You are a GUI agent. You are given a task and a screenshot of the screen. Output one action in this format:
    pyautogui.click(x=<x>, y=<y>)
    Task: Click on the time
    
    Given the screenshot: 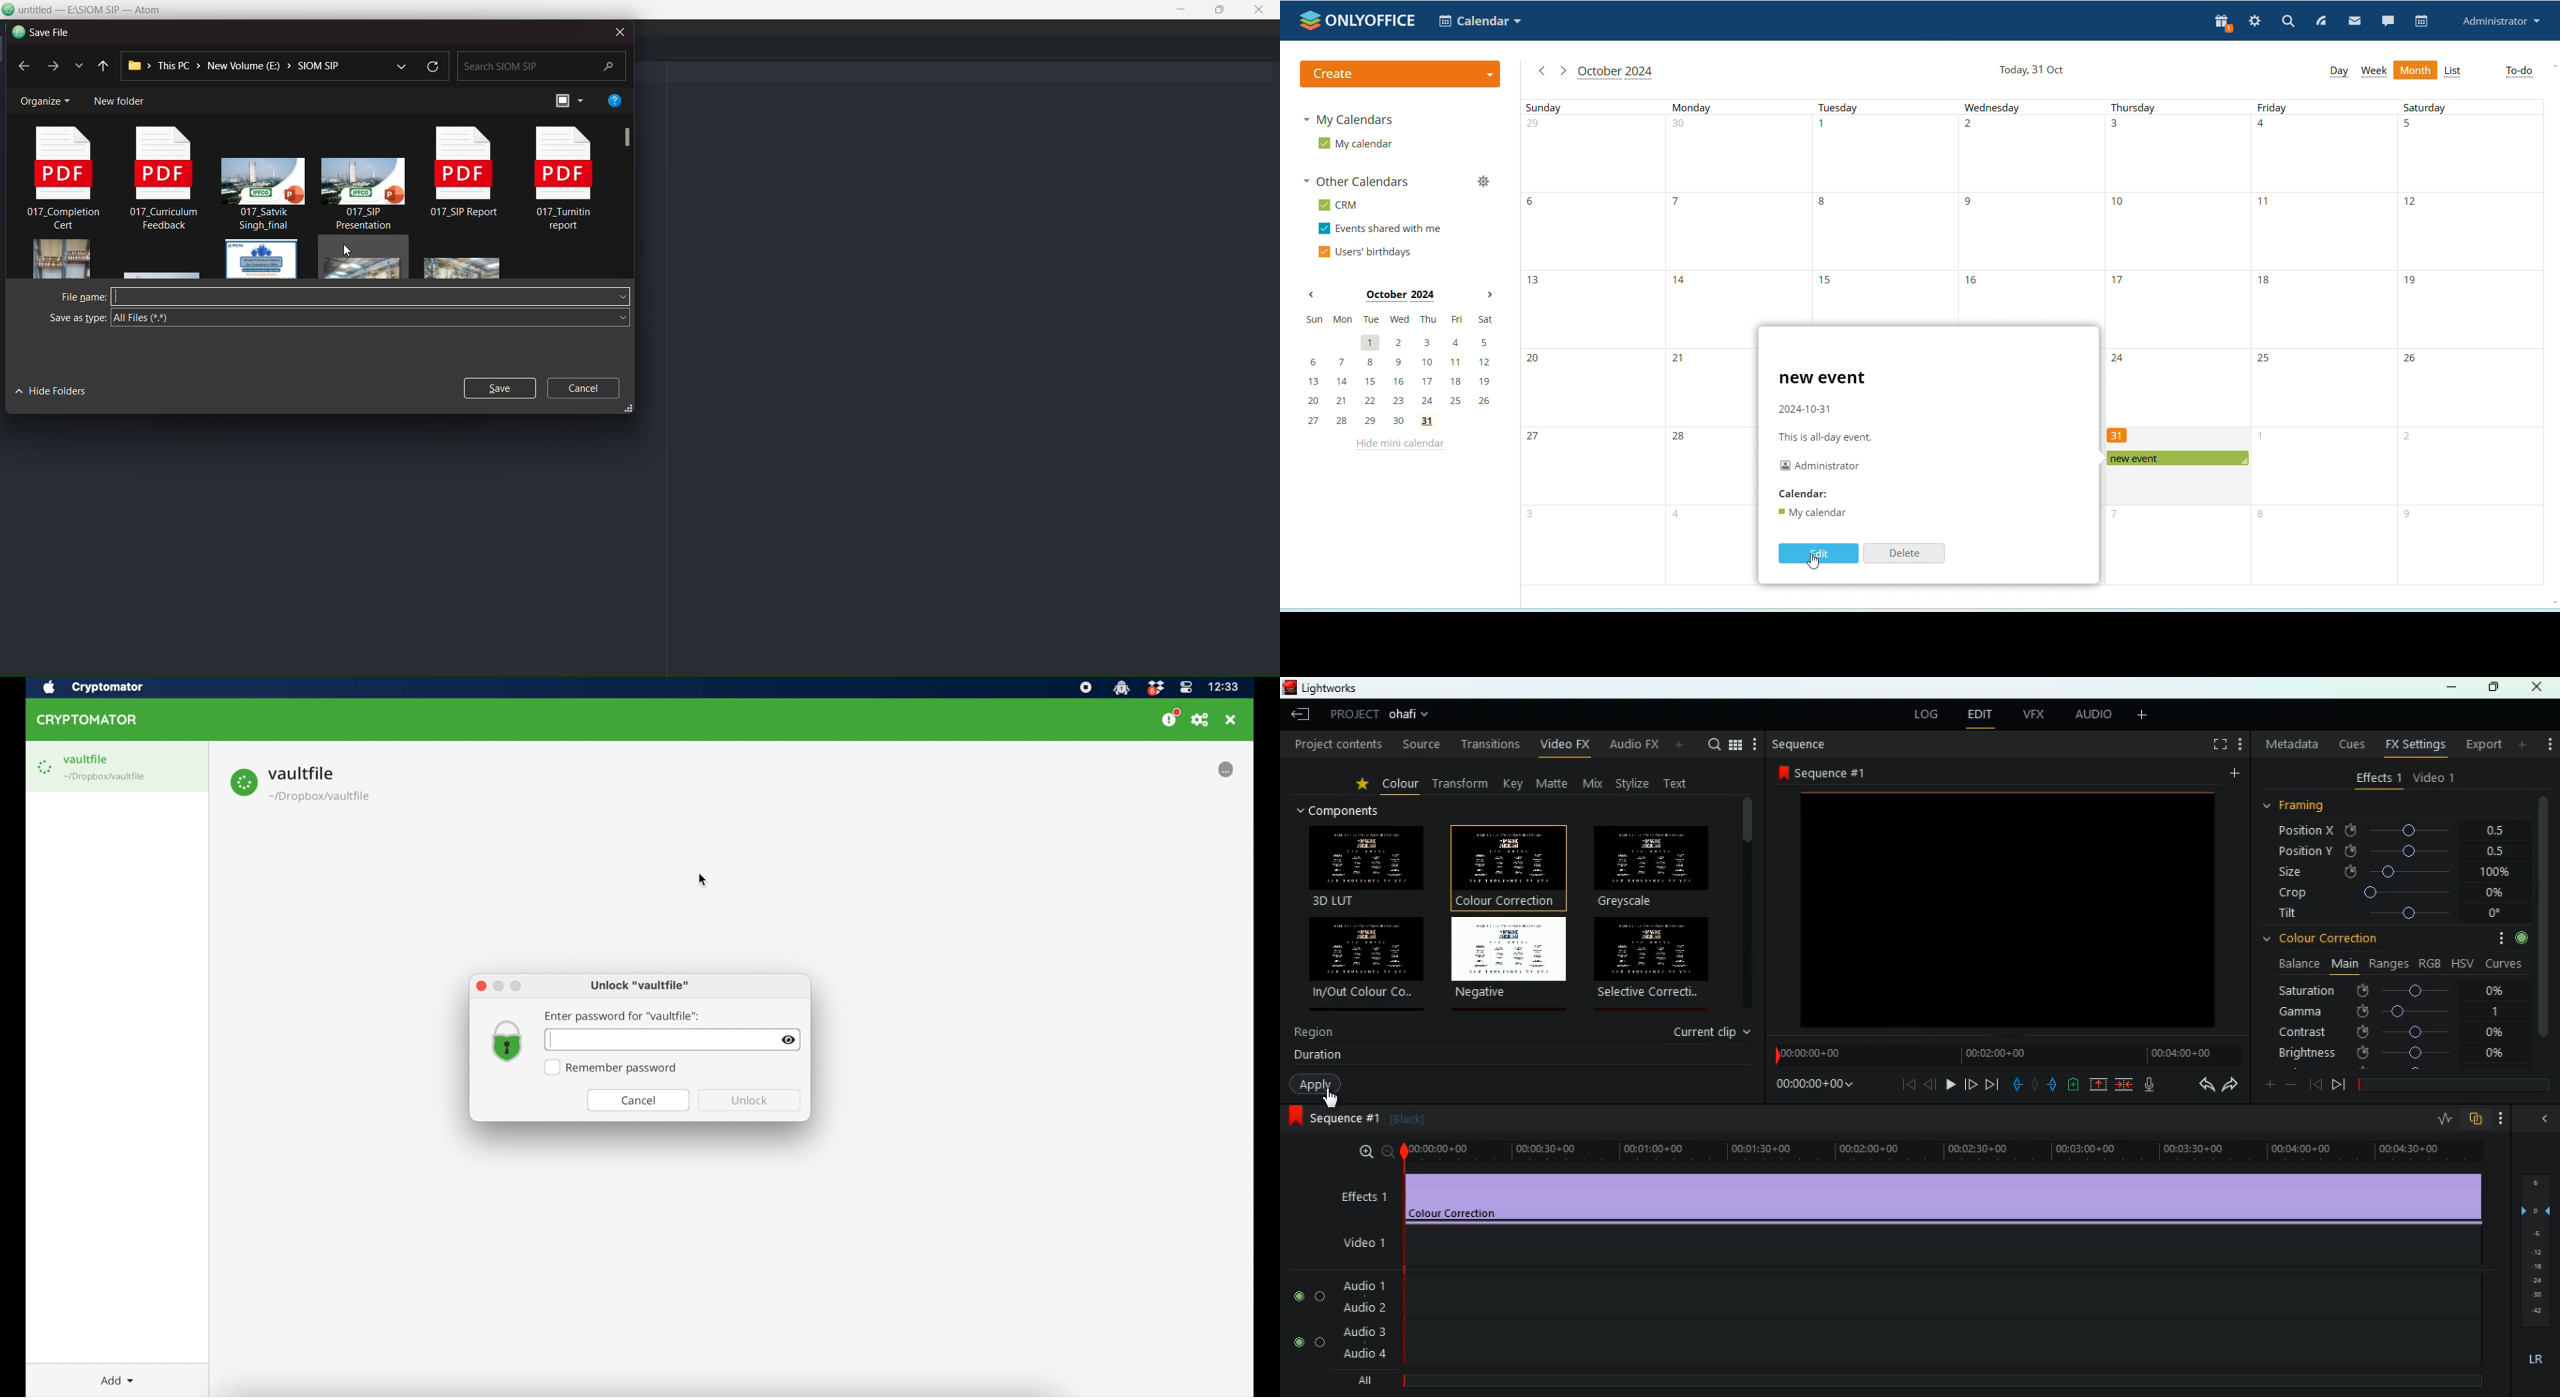 What is the action you would take?
    pyautogui.click(x=2006, y=1054)
    